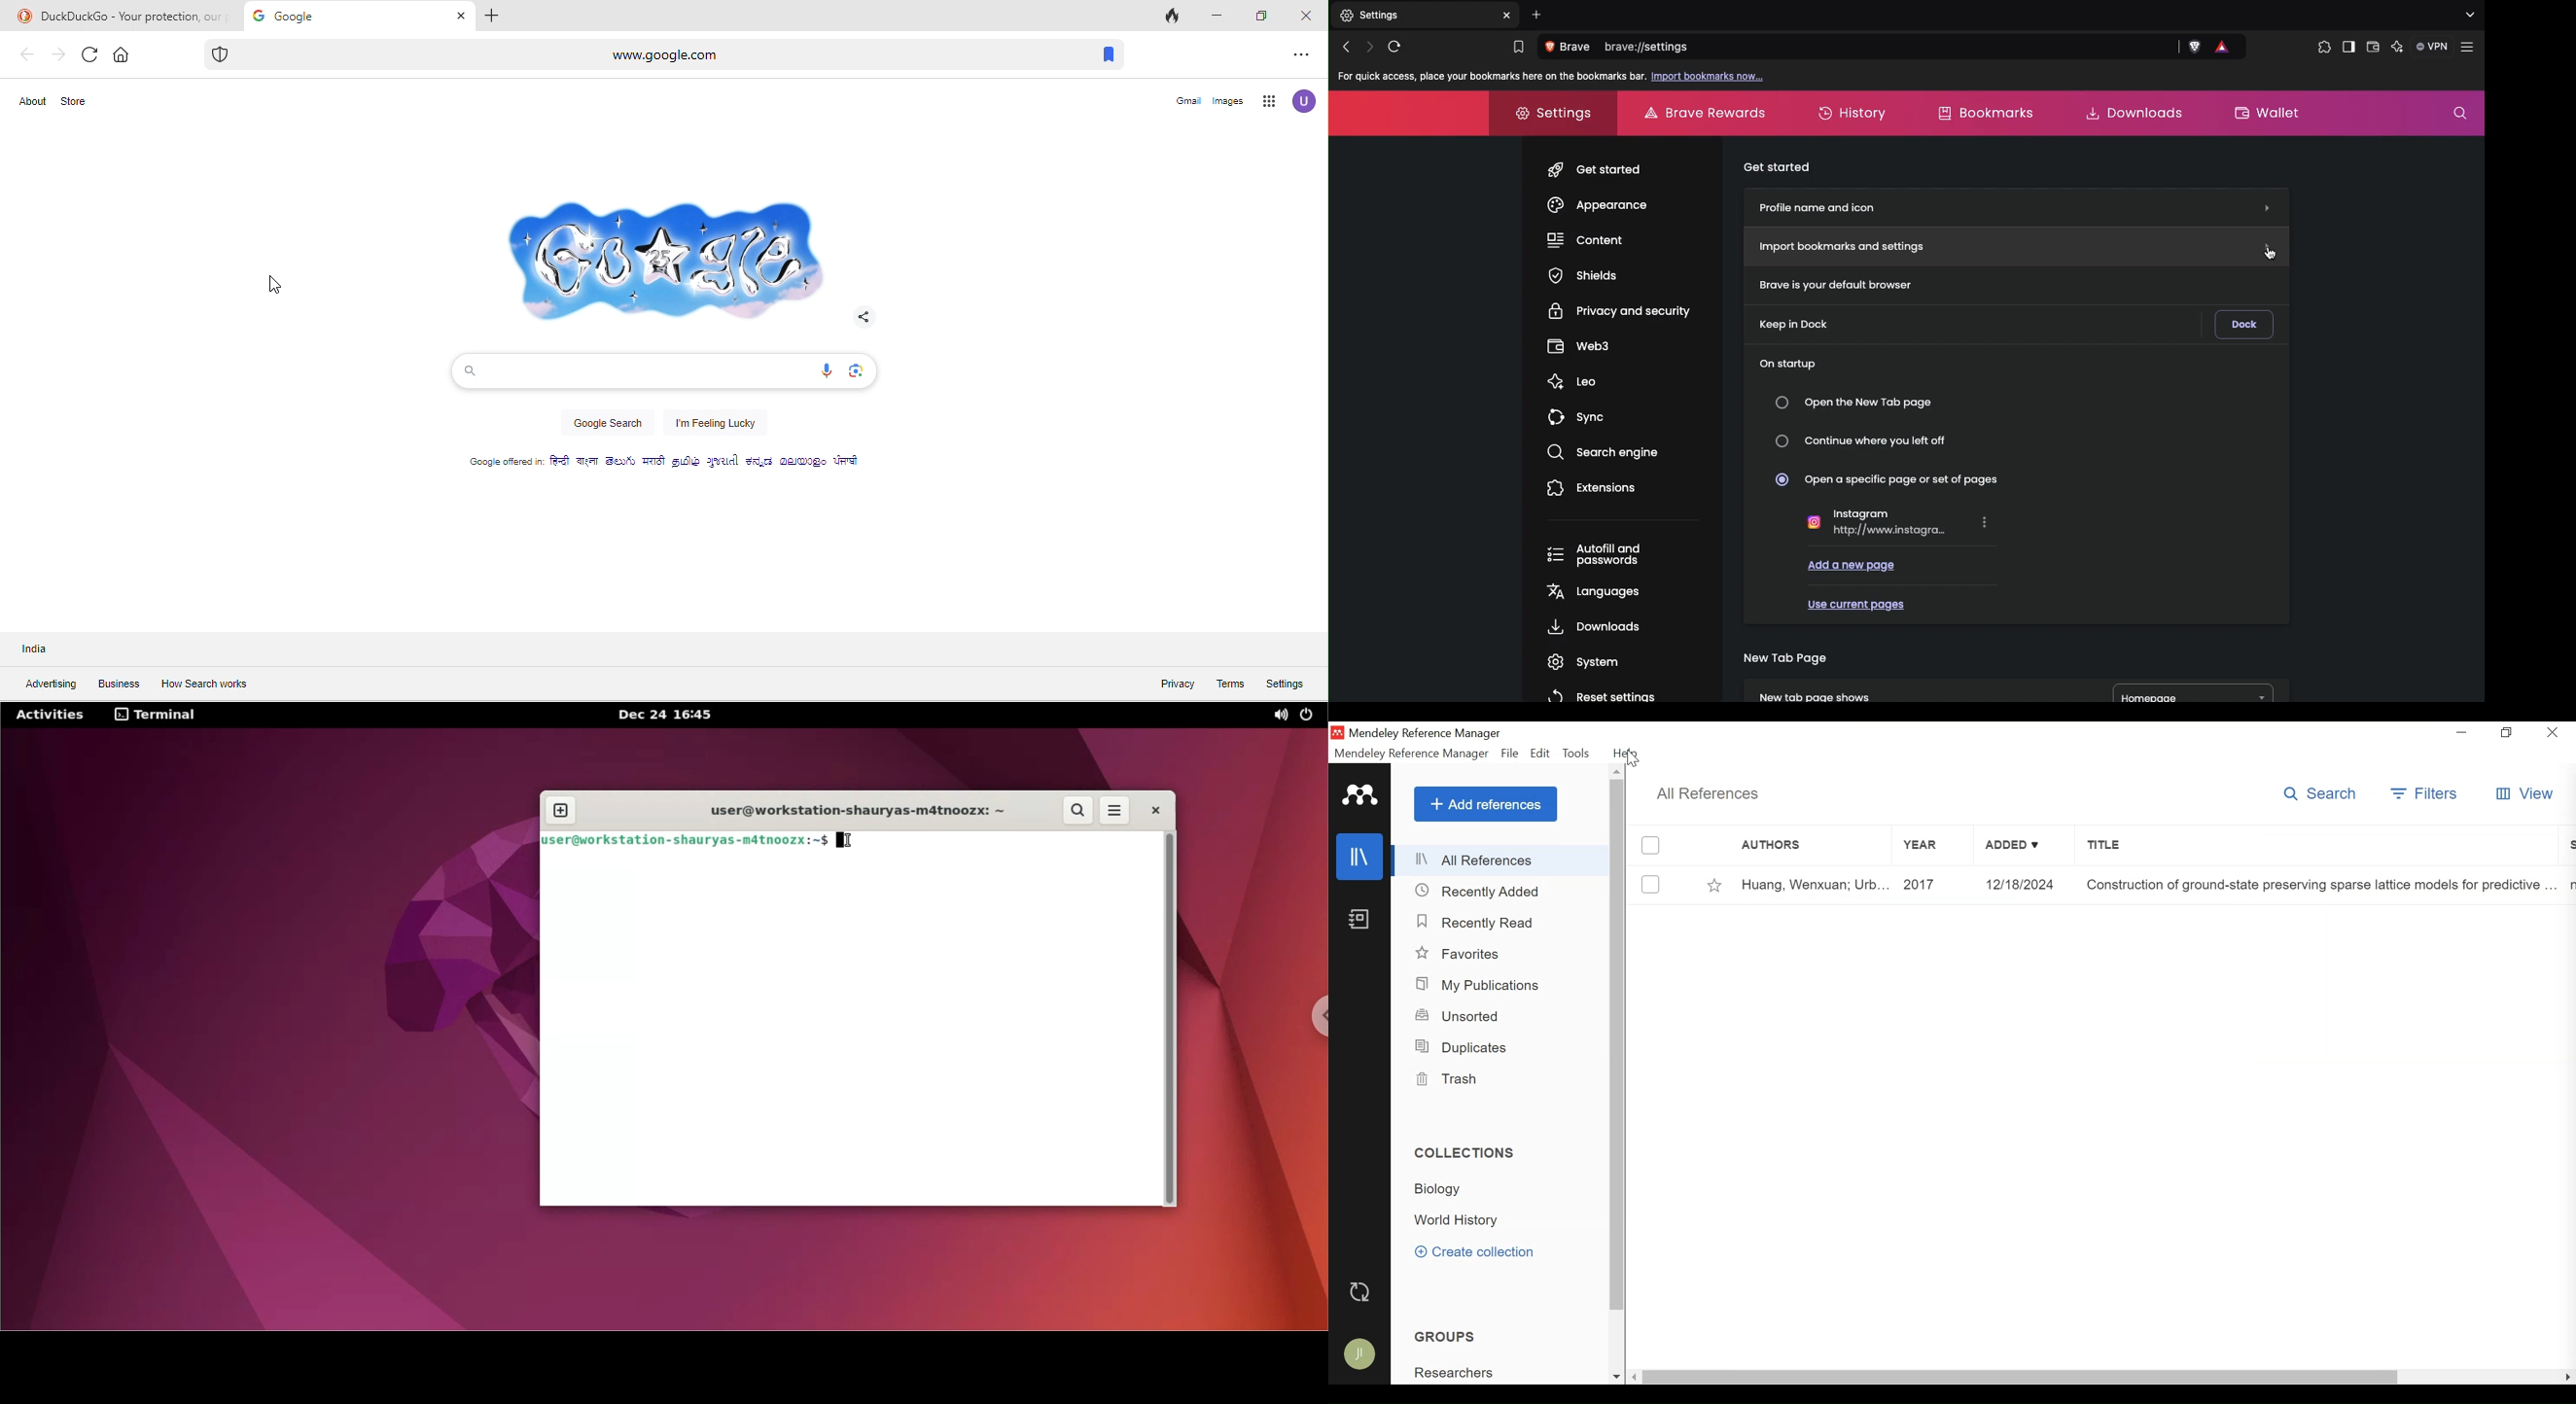 Image resolution: width=2576 pixels, height=1428 pixels. What do you see at coordinates (1360, 924) in the screenshot?
I see `Notebook` at bounding box center [1360, 924].